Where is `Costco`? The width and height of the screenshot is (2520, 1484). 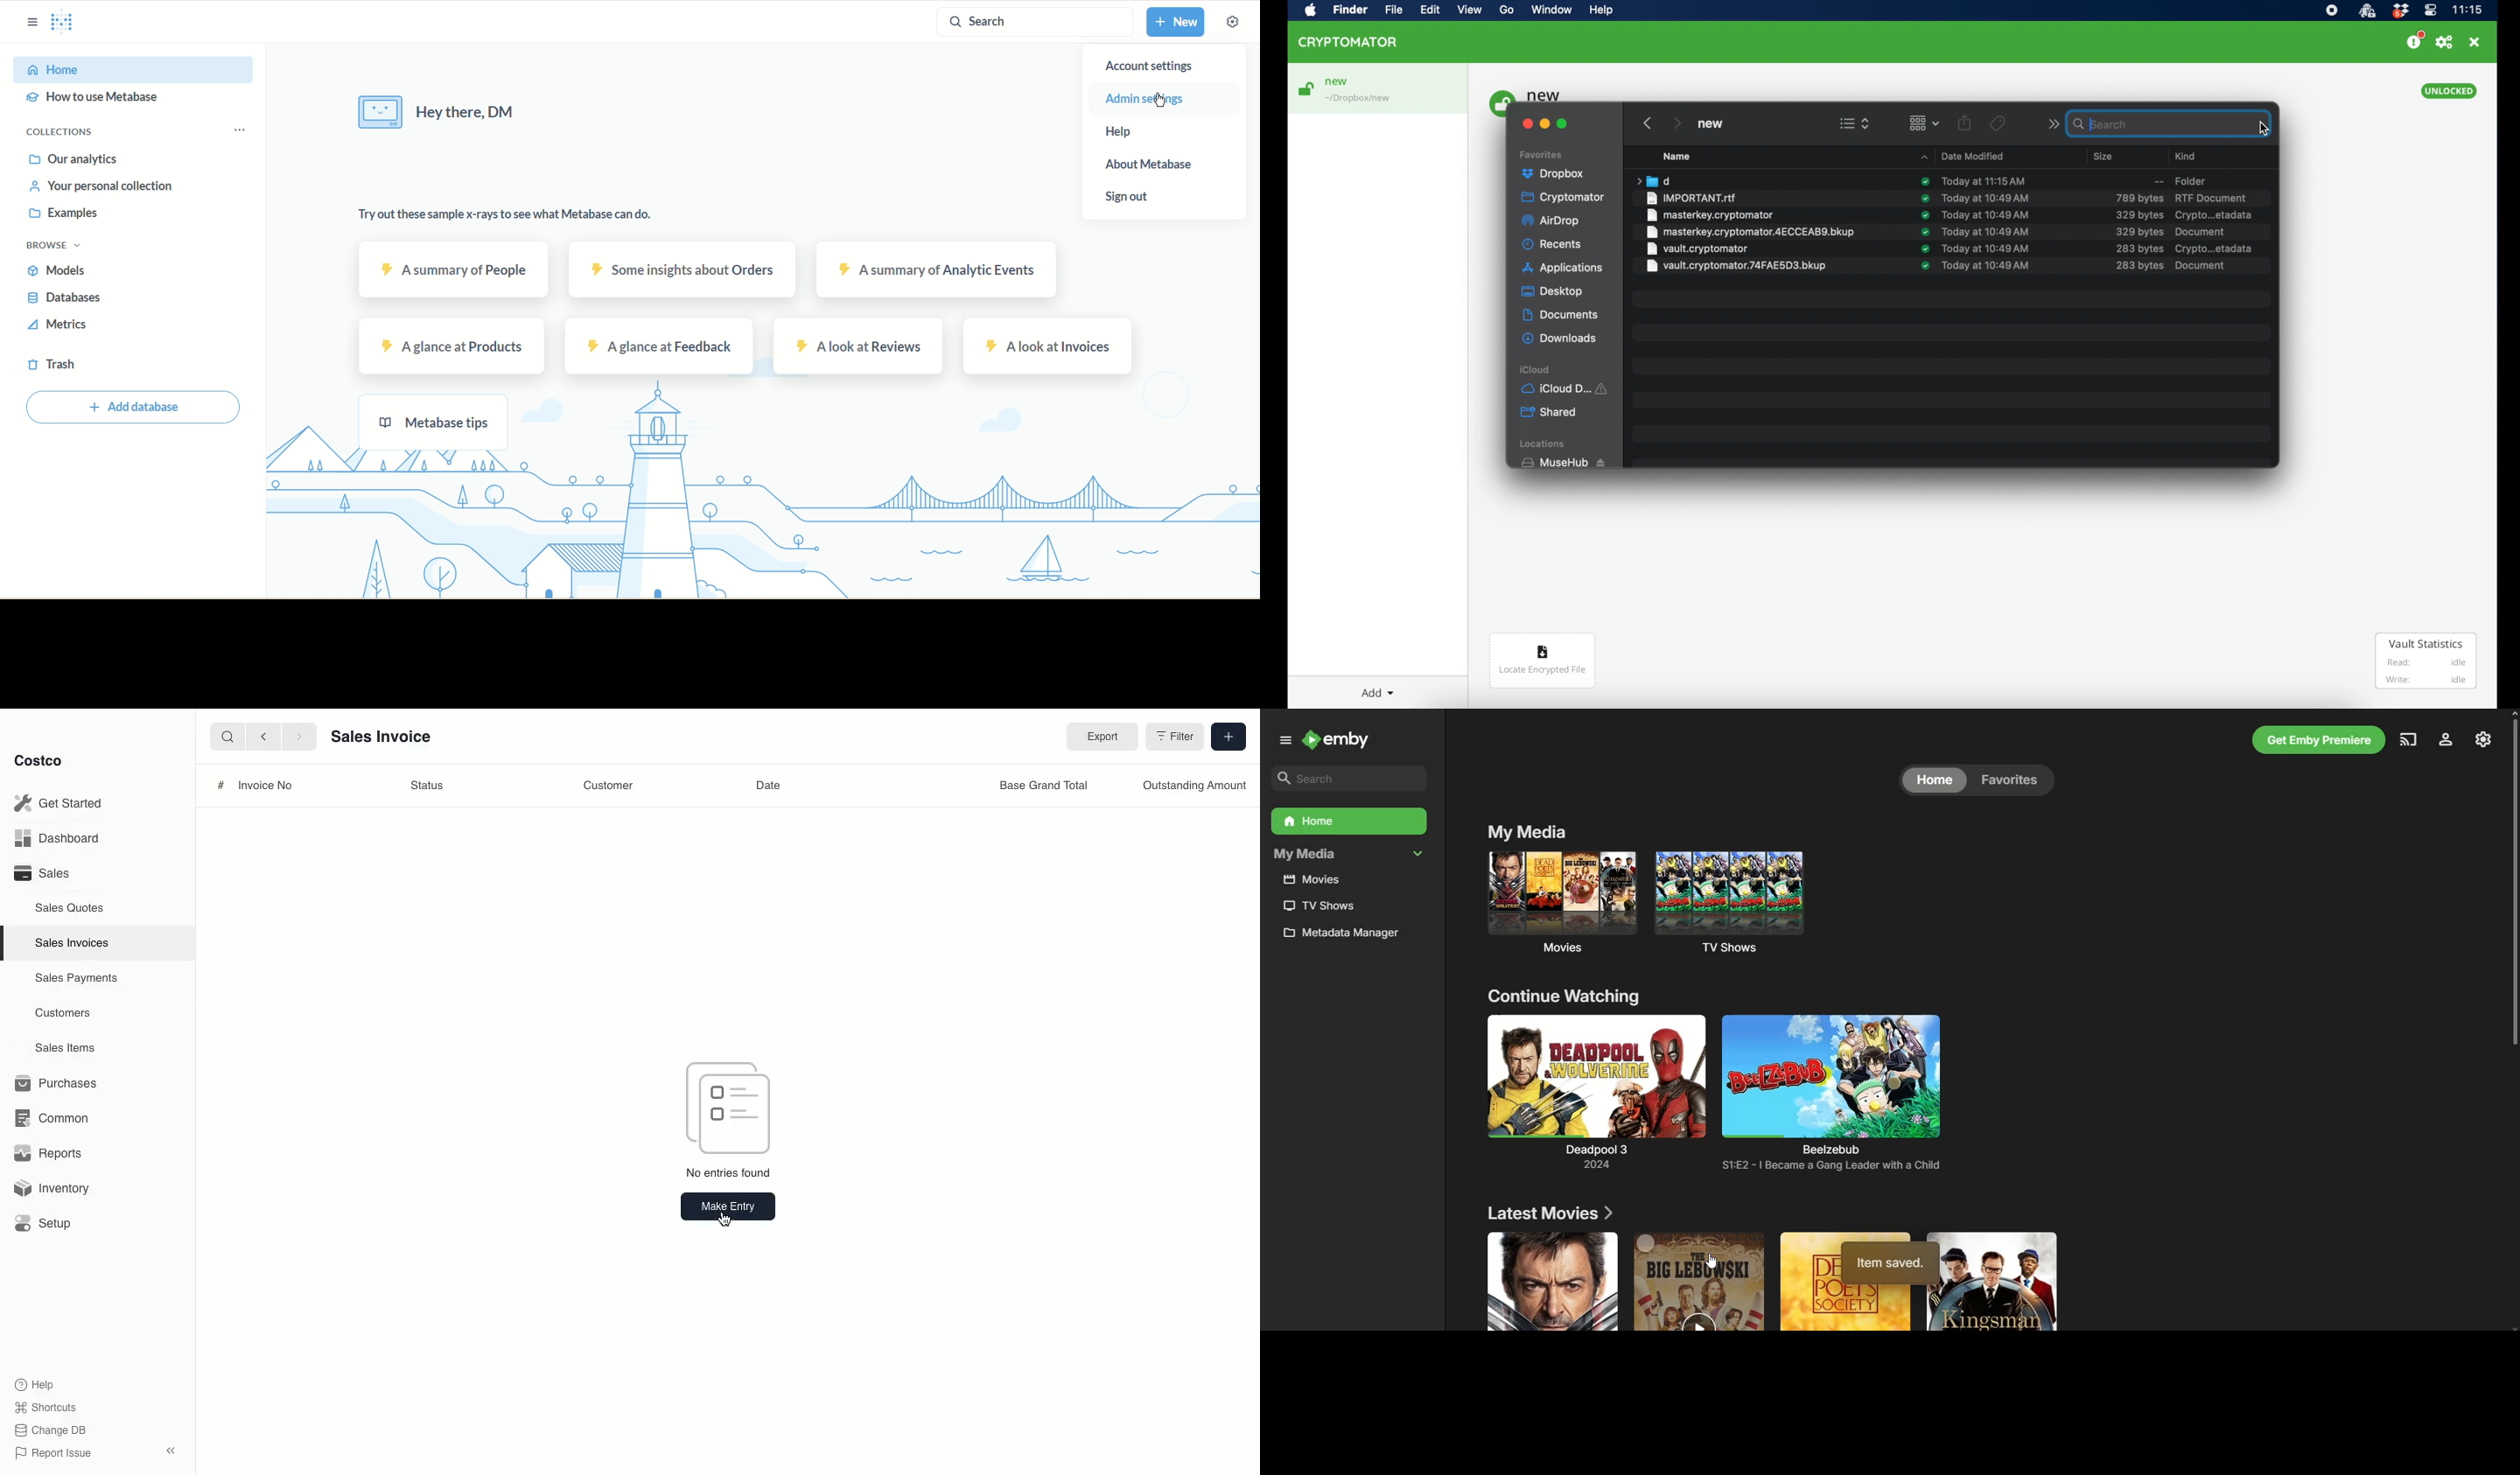
Costco is located at coordinates (43, 761).